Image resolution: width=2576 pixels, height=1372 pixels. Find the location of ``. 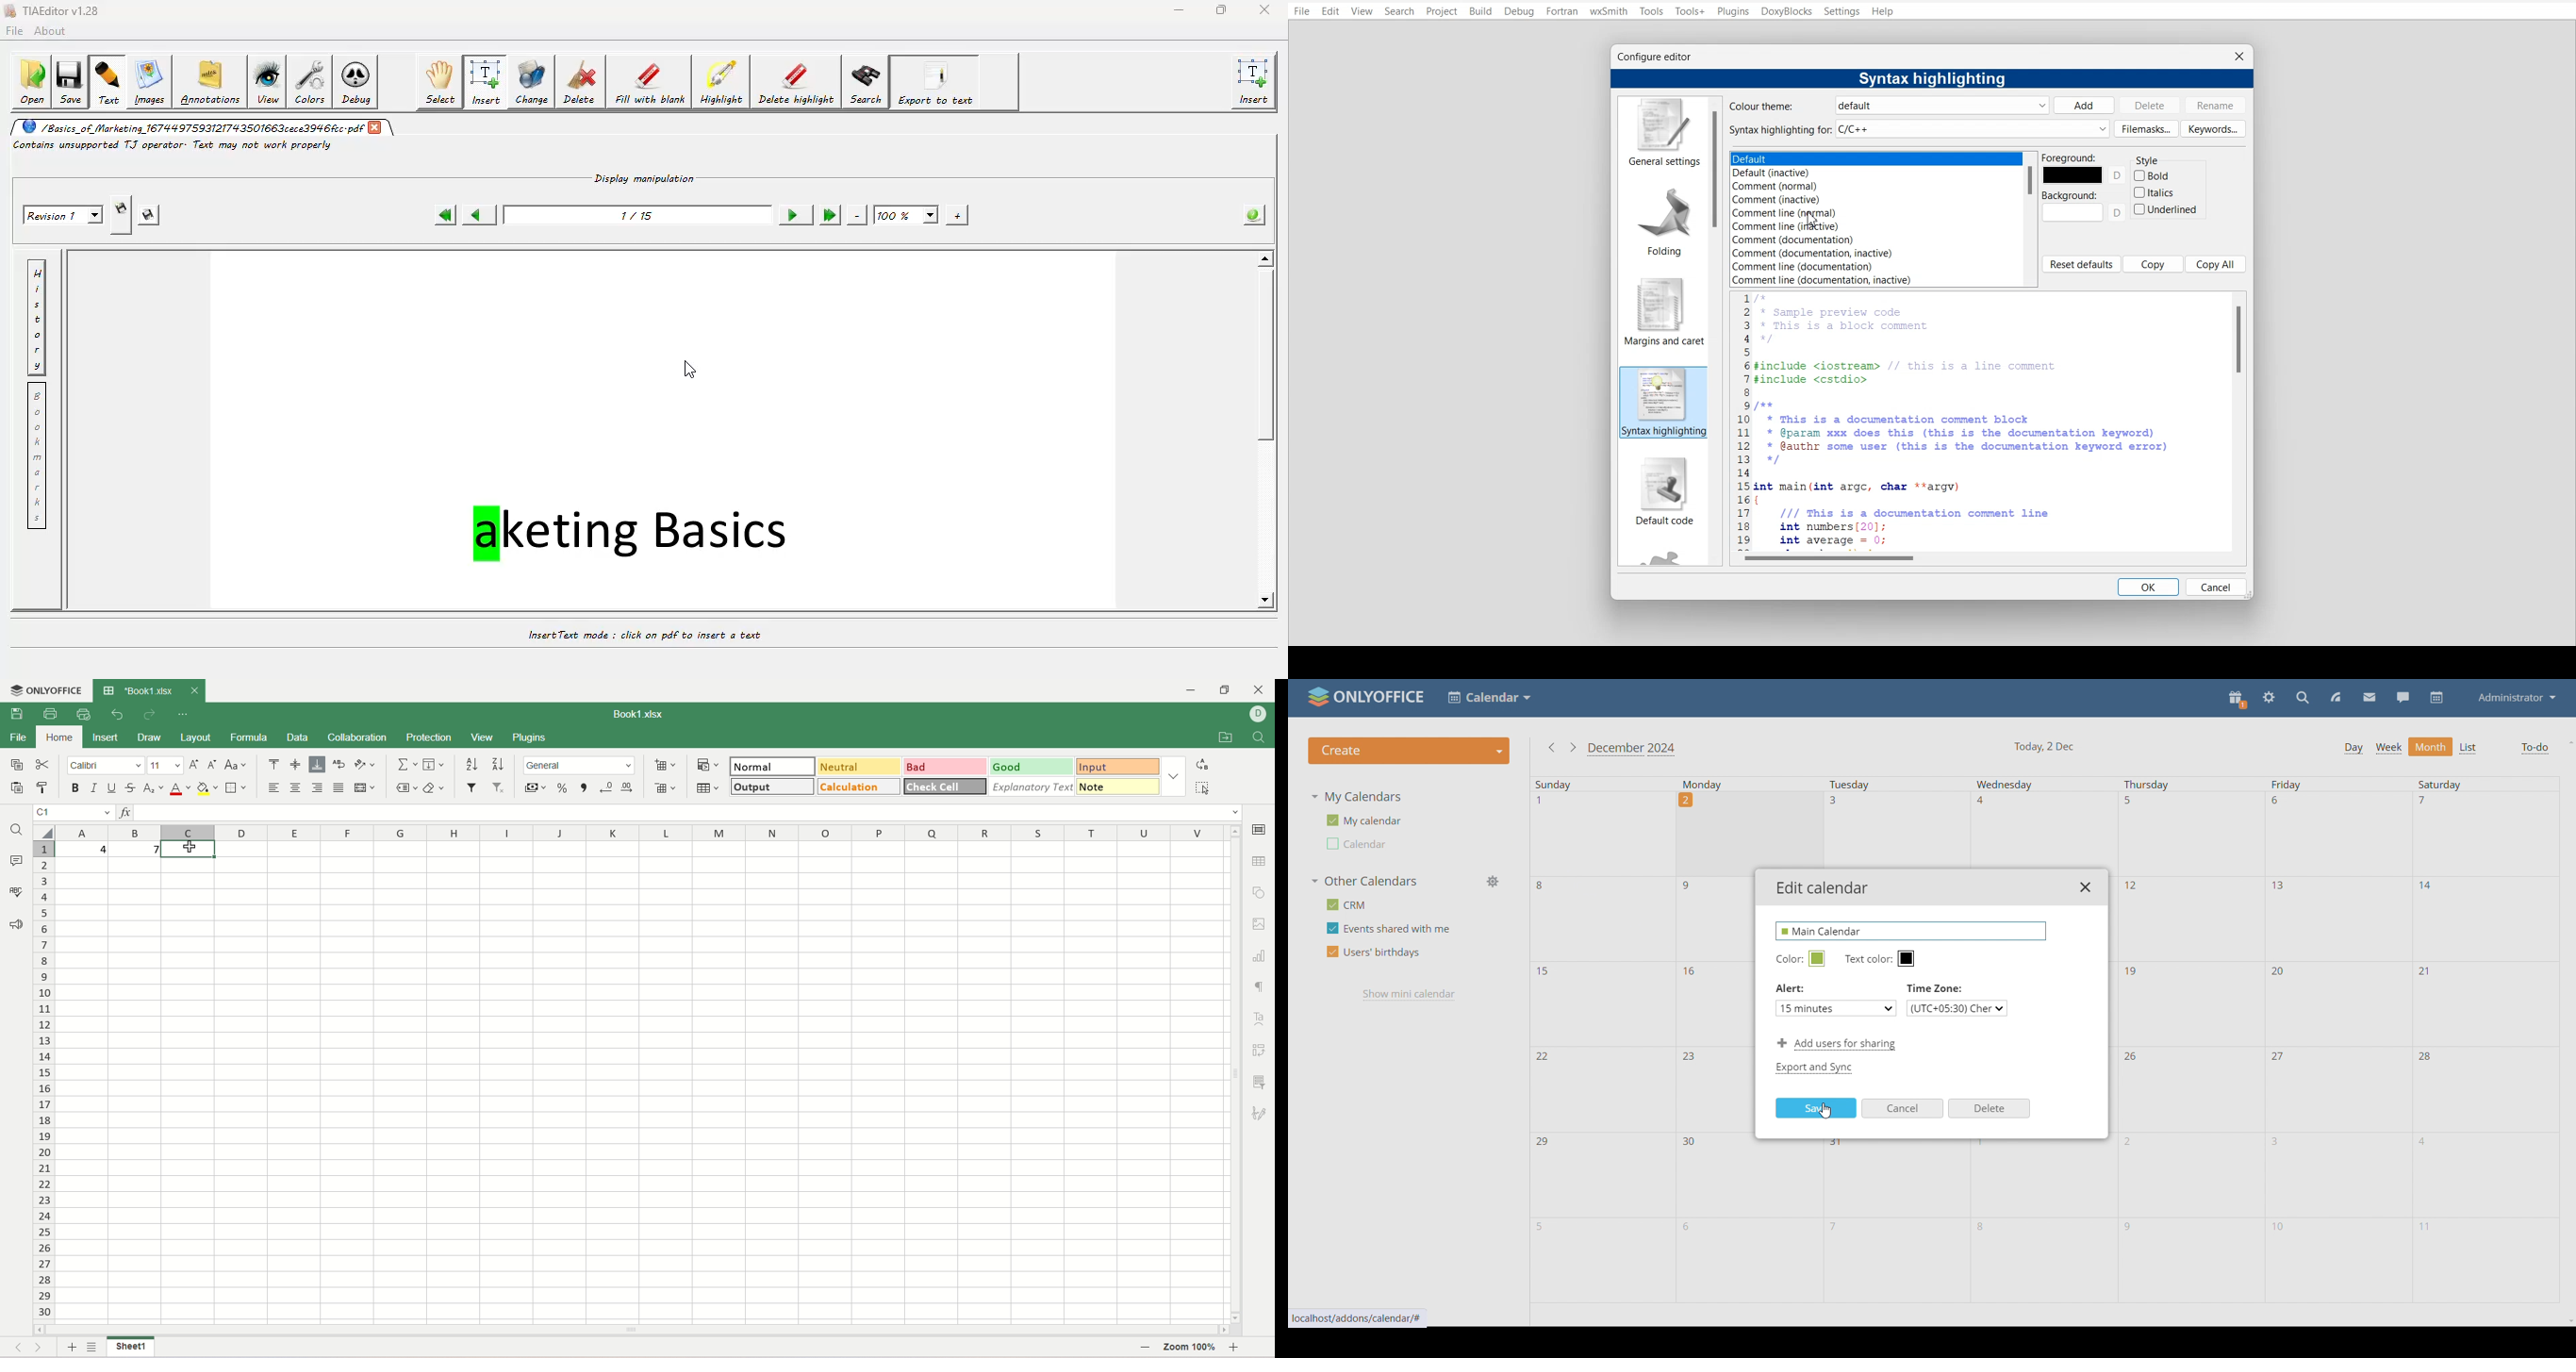

 is located at coordinates (2043, 831).